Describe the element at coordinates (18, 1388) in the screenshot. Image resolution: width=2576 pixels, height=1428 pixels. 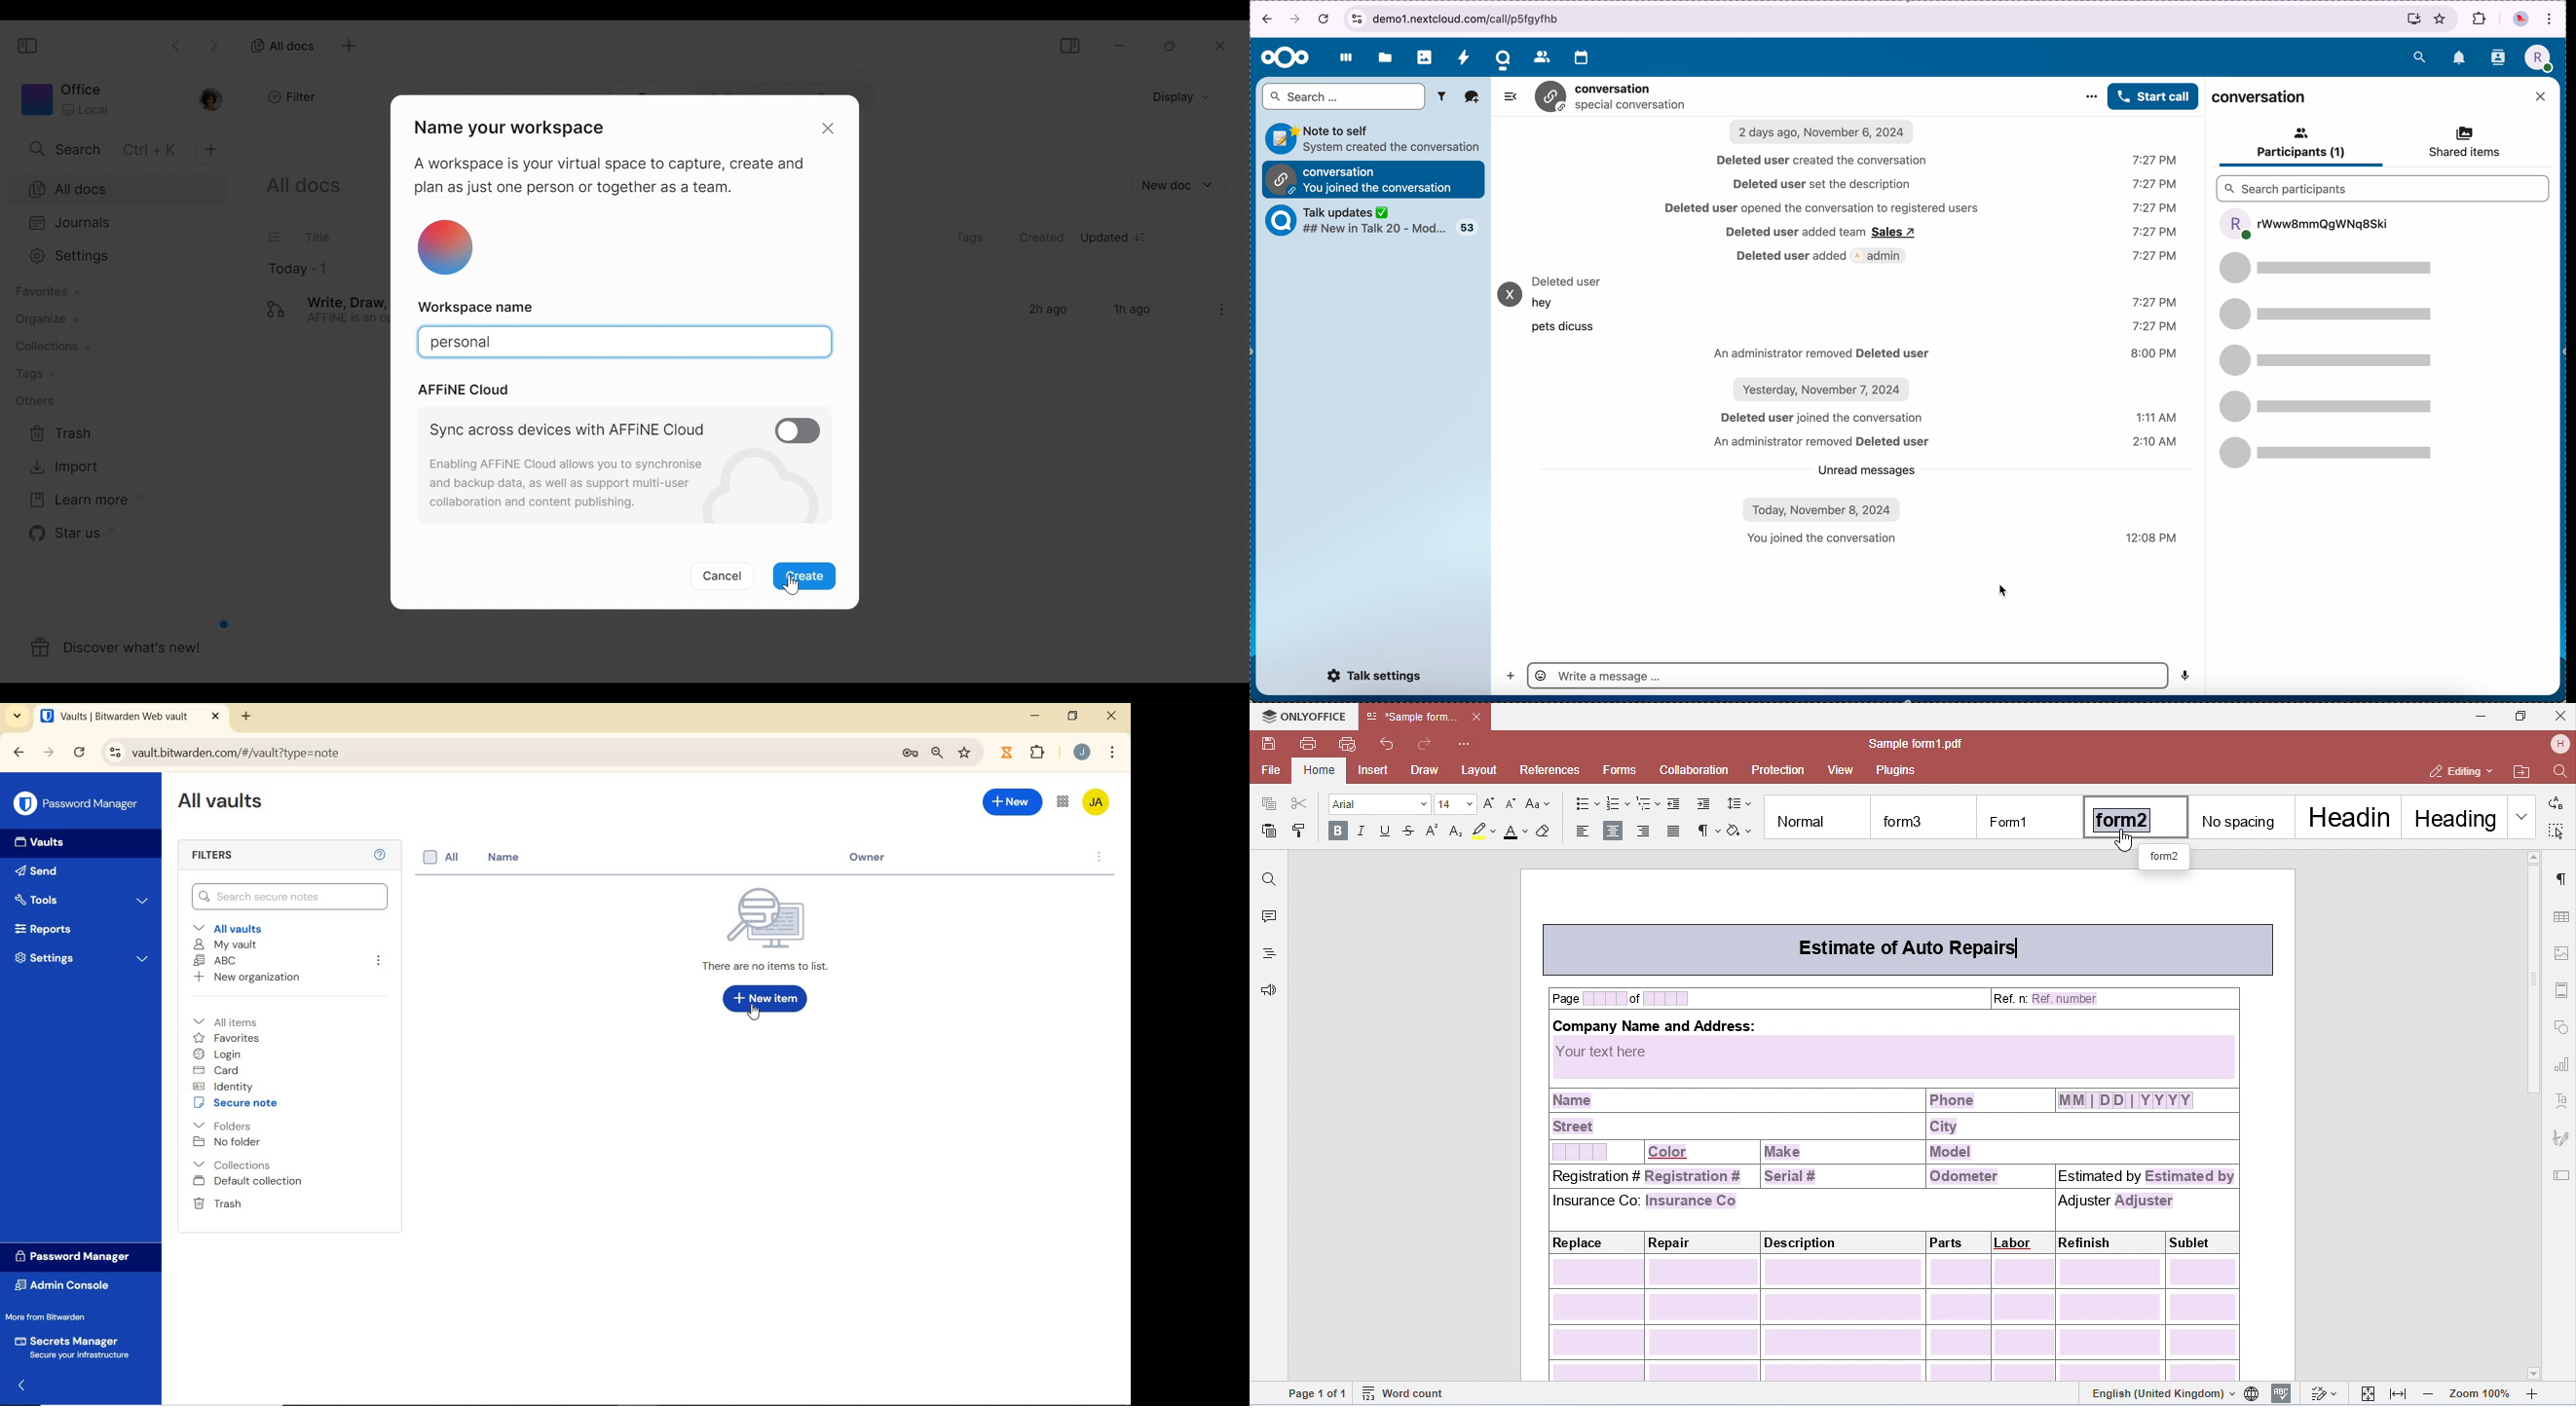
I see `expand/collapse` at that location.